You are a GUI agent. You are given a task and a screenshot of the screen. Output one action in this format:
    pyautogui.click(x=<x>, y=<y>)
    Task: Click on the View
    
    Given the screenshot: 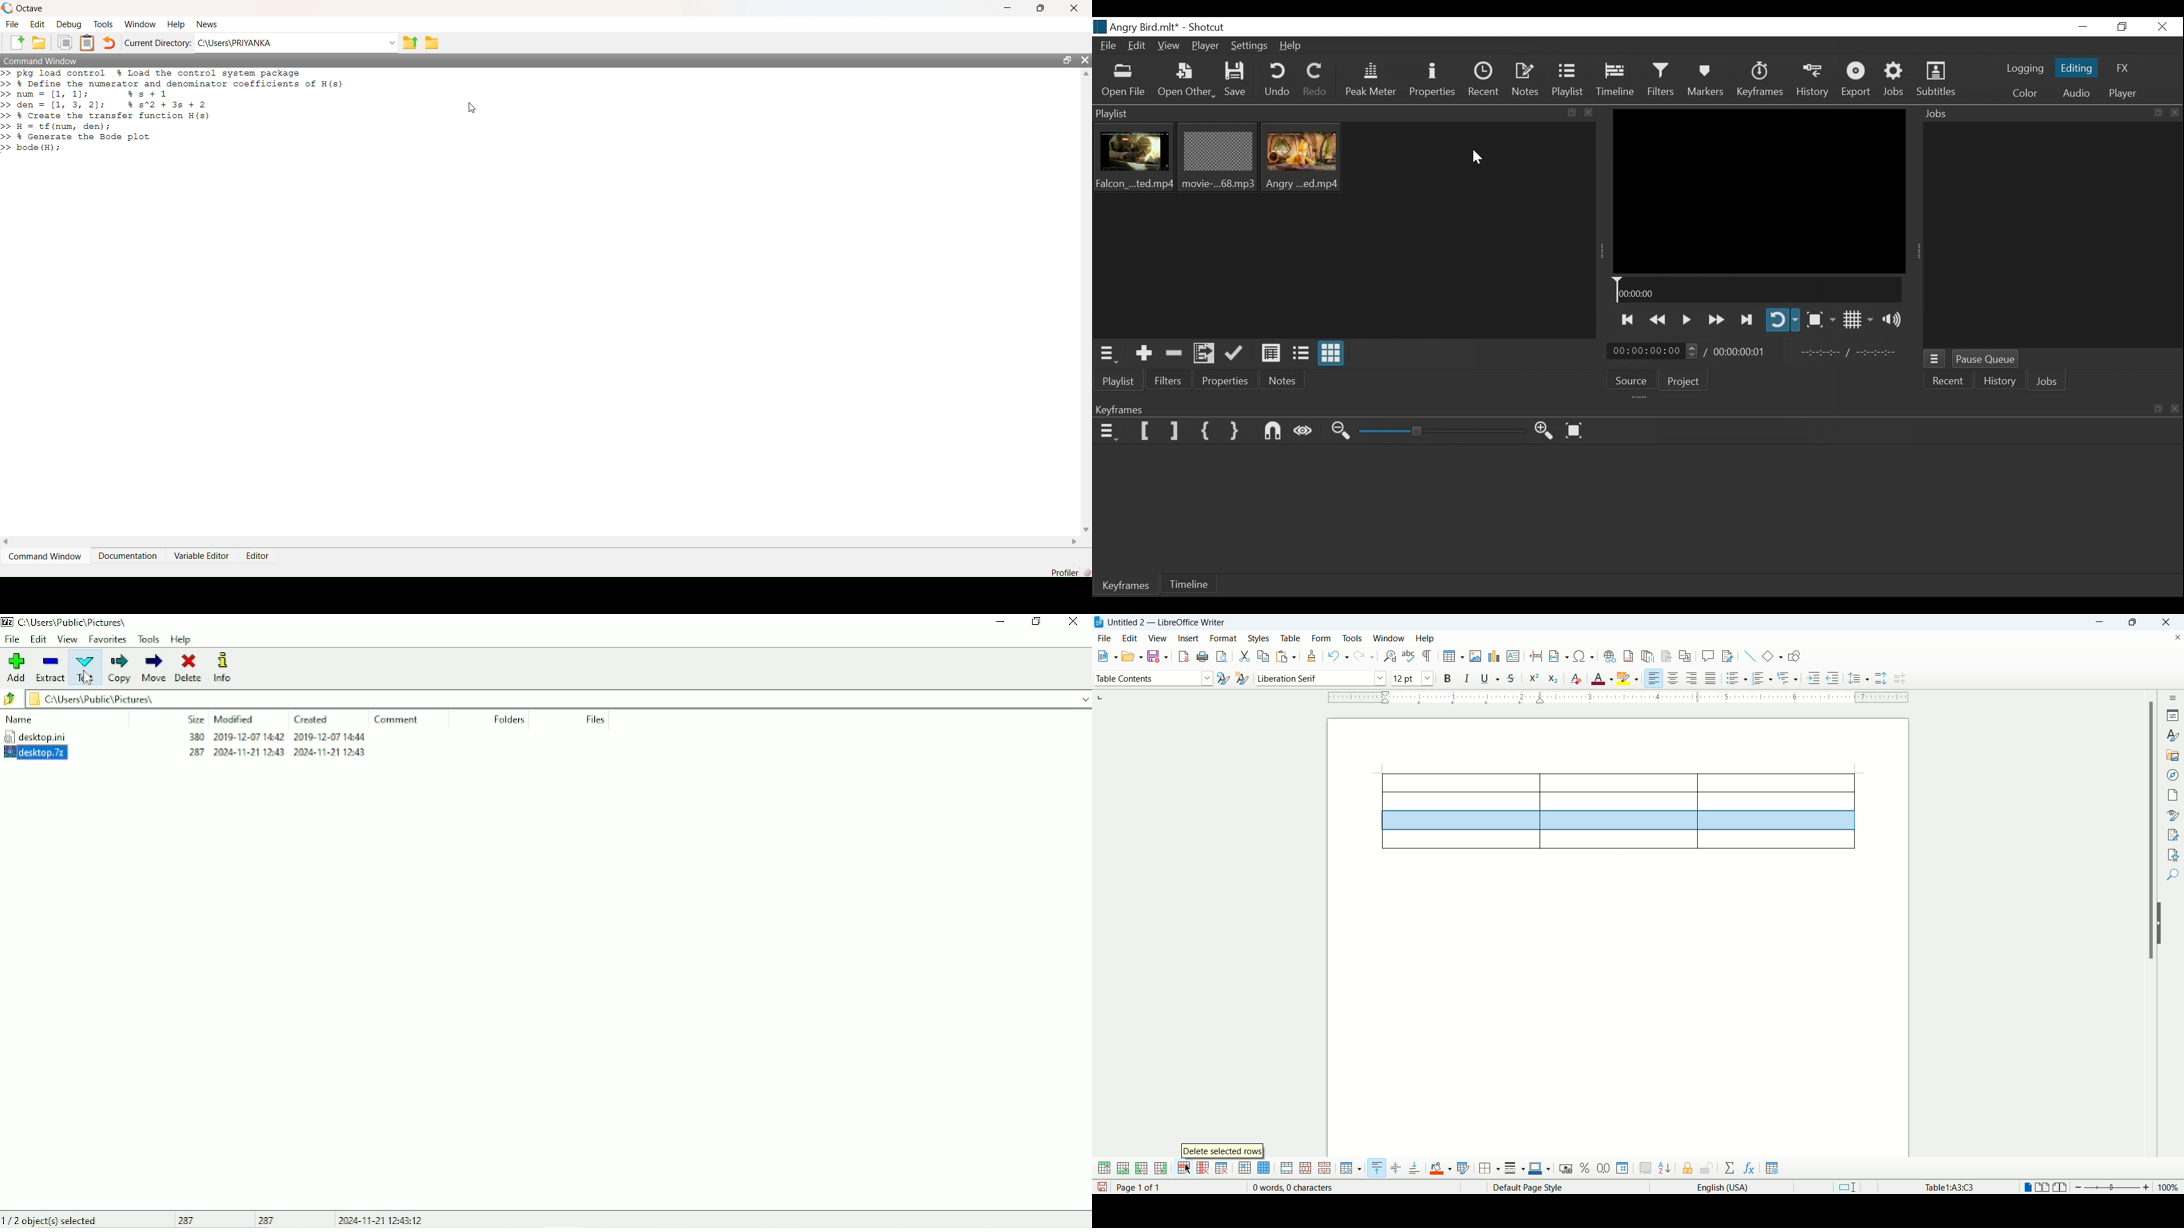 What is the action you would take?
    pyautogui.click(x=1170, y=48)
    